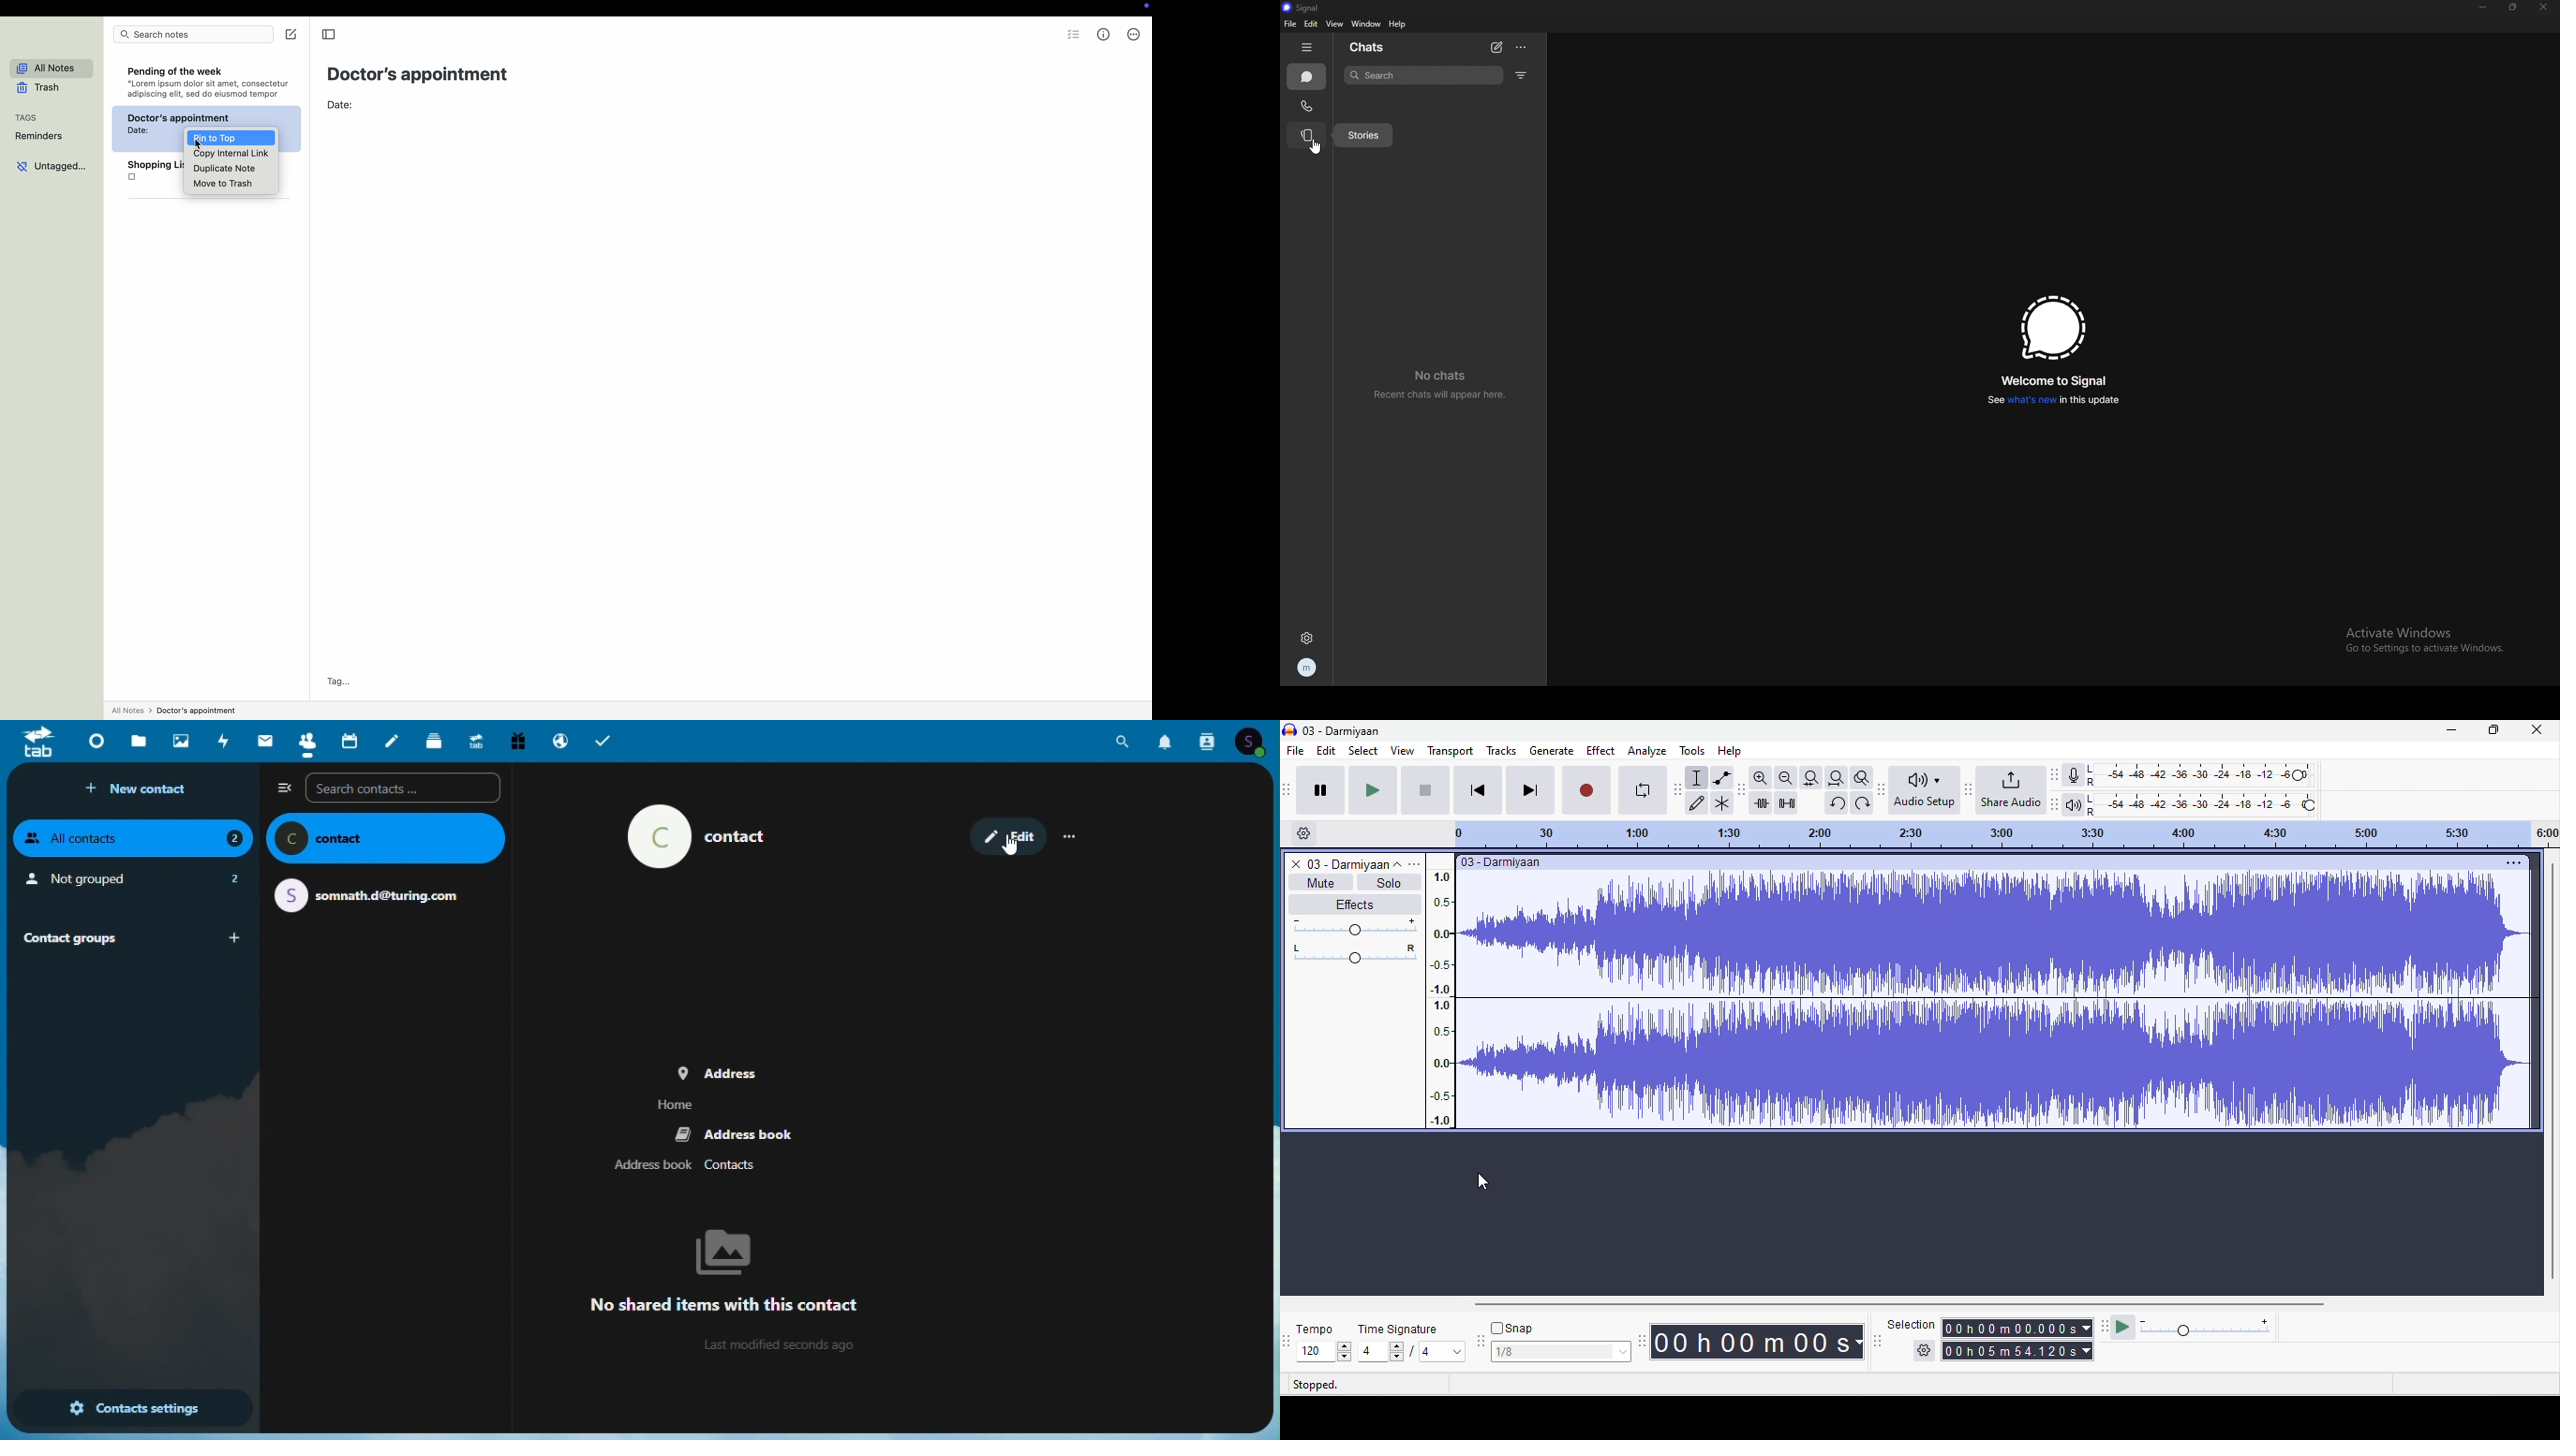  Describe the element at coordinates (1166, 744) in the screenshot. I see `Notification` at that location.